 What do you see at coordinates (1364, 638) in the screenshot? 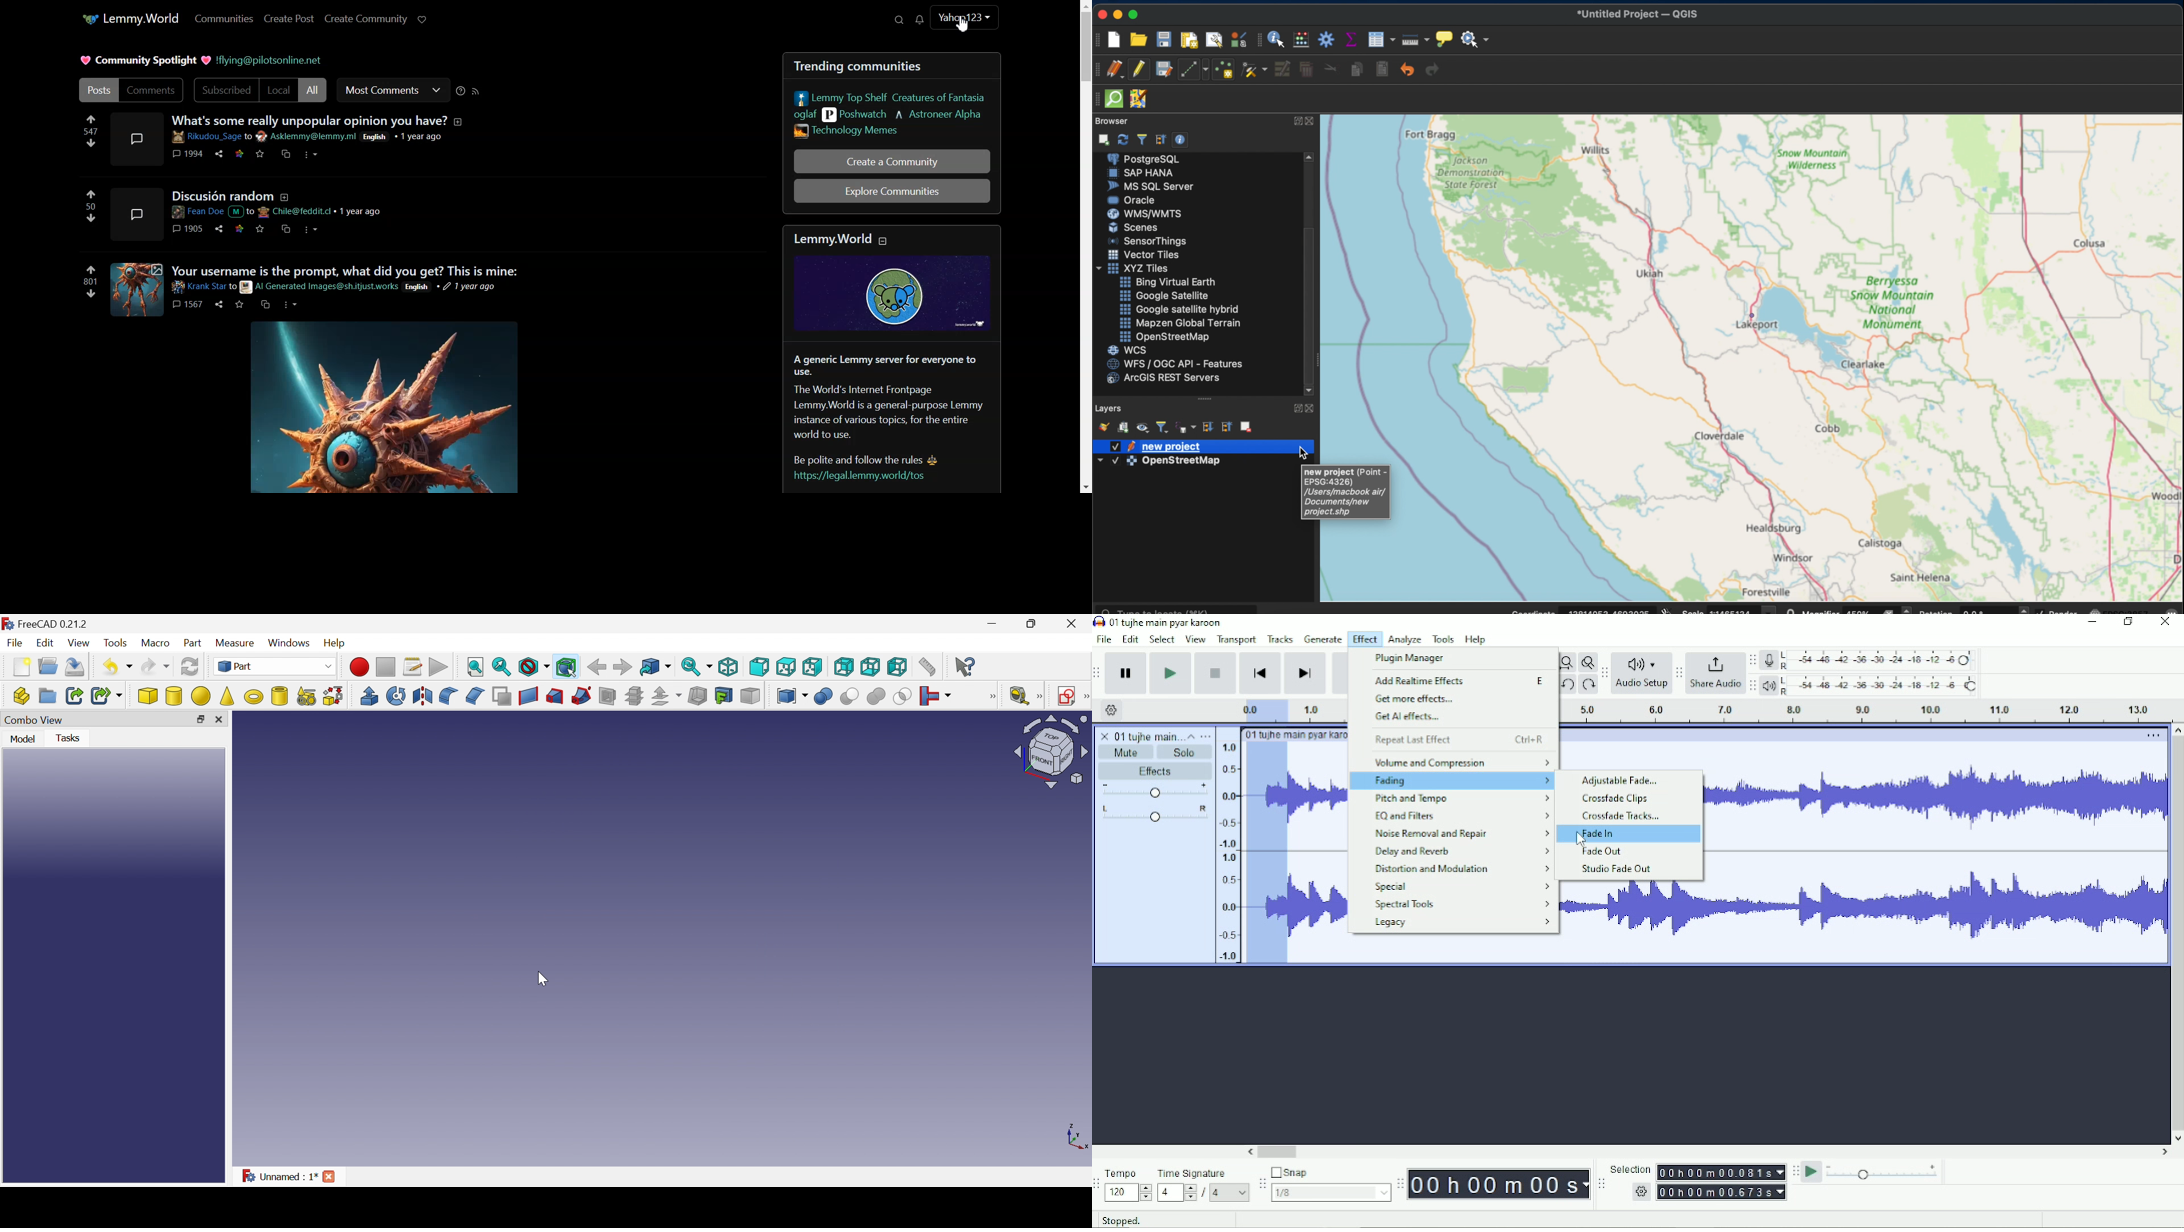
I see `Effect` at bounding box center [1364, 638].